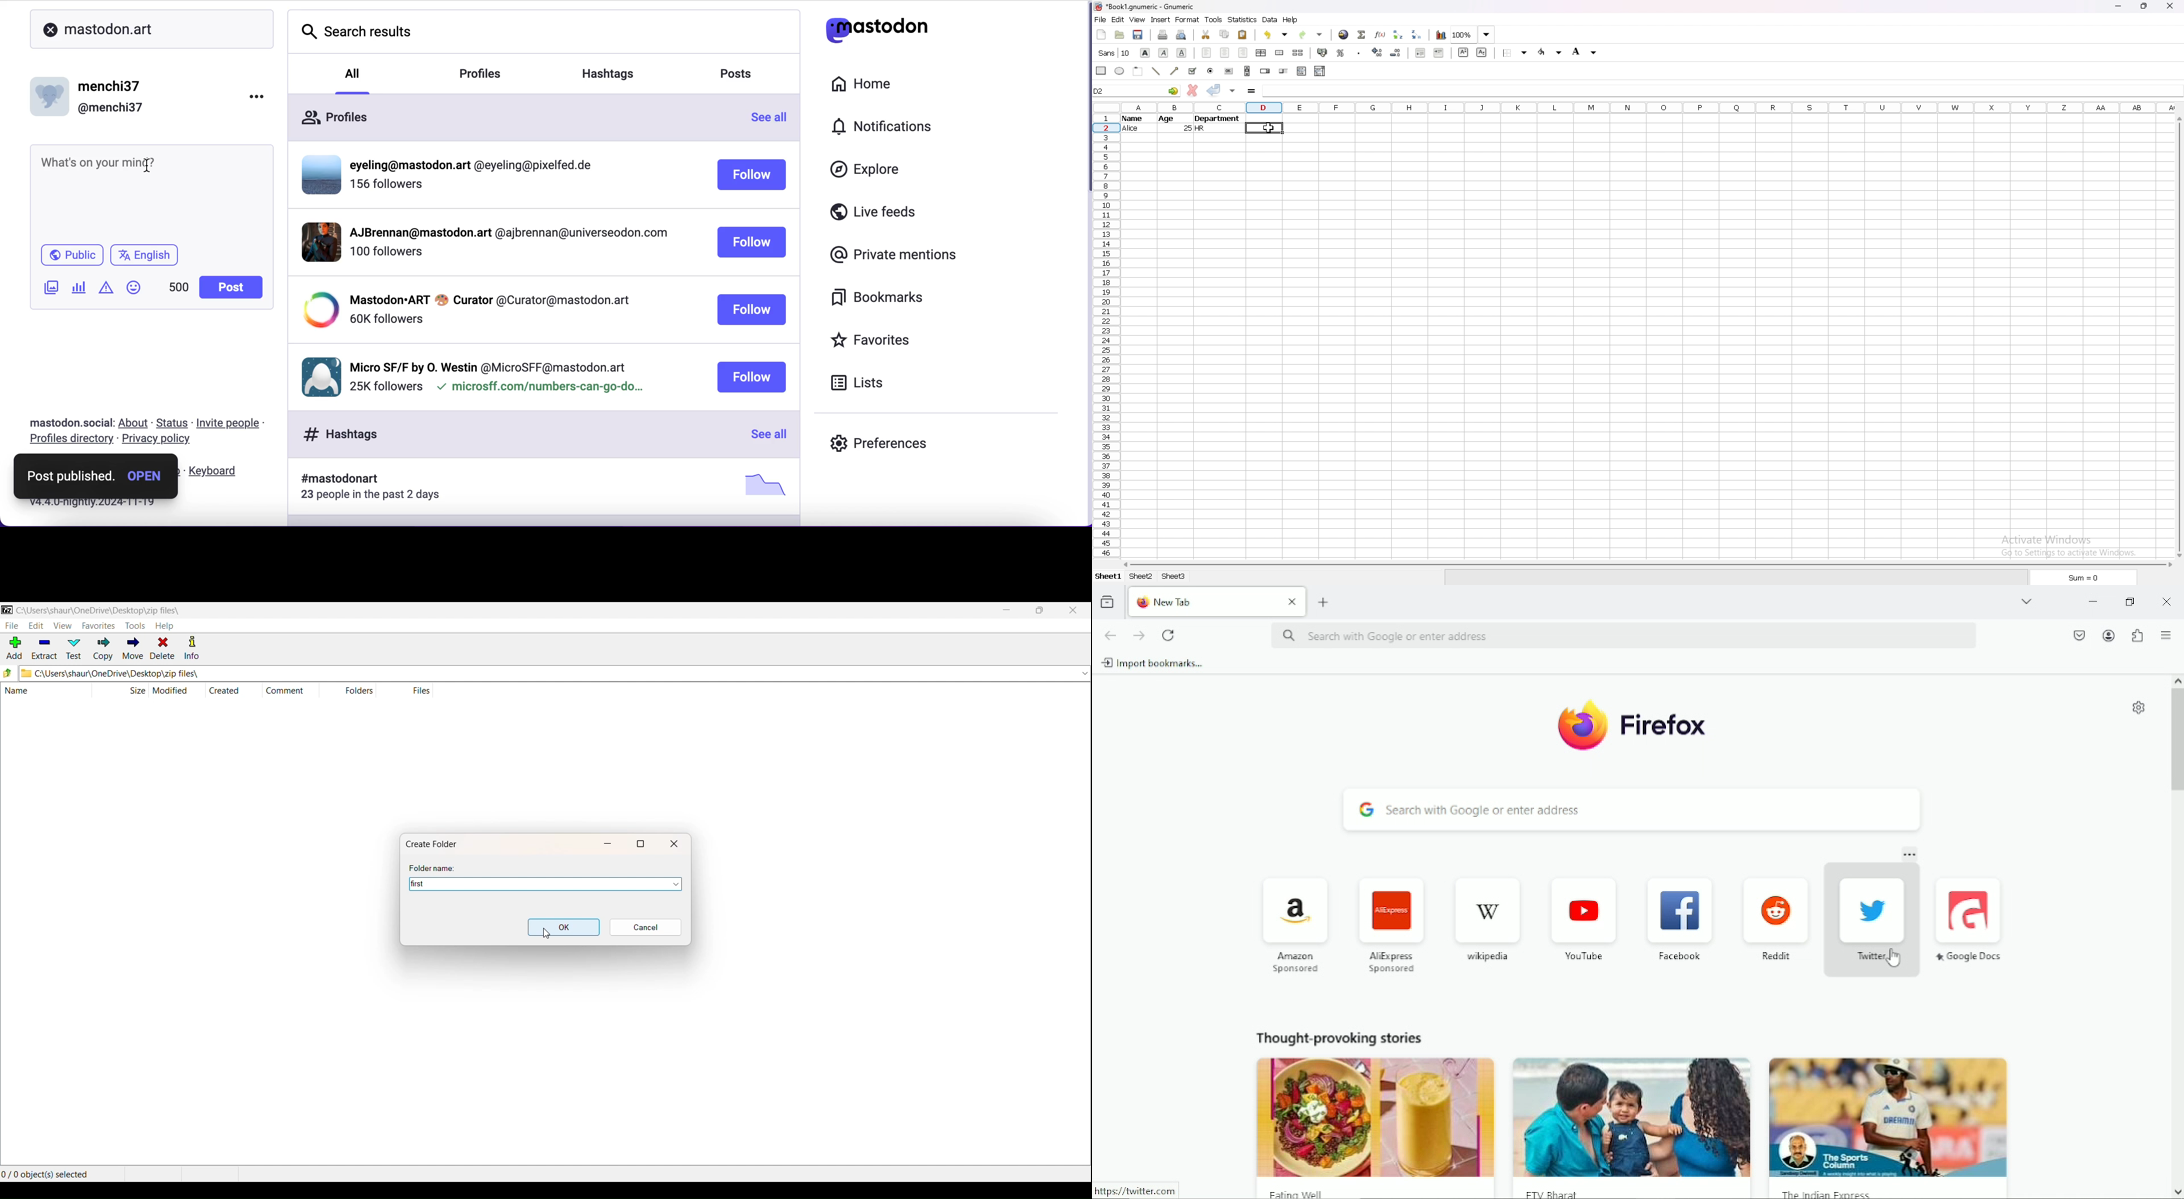 The height and width of the screenshot is (1204, 2184). I want to click on minimize, so click(610, 843).